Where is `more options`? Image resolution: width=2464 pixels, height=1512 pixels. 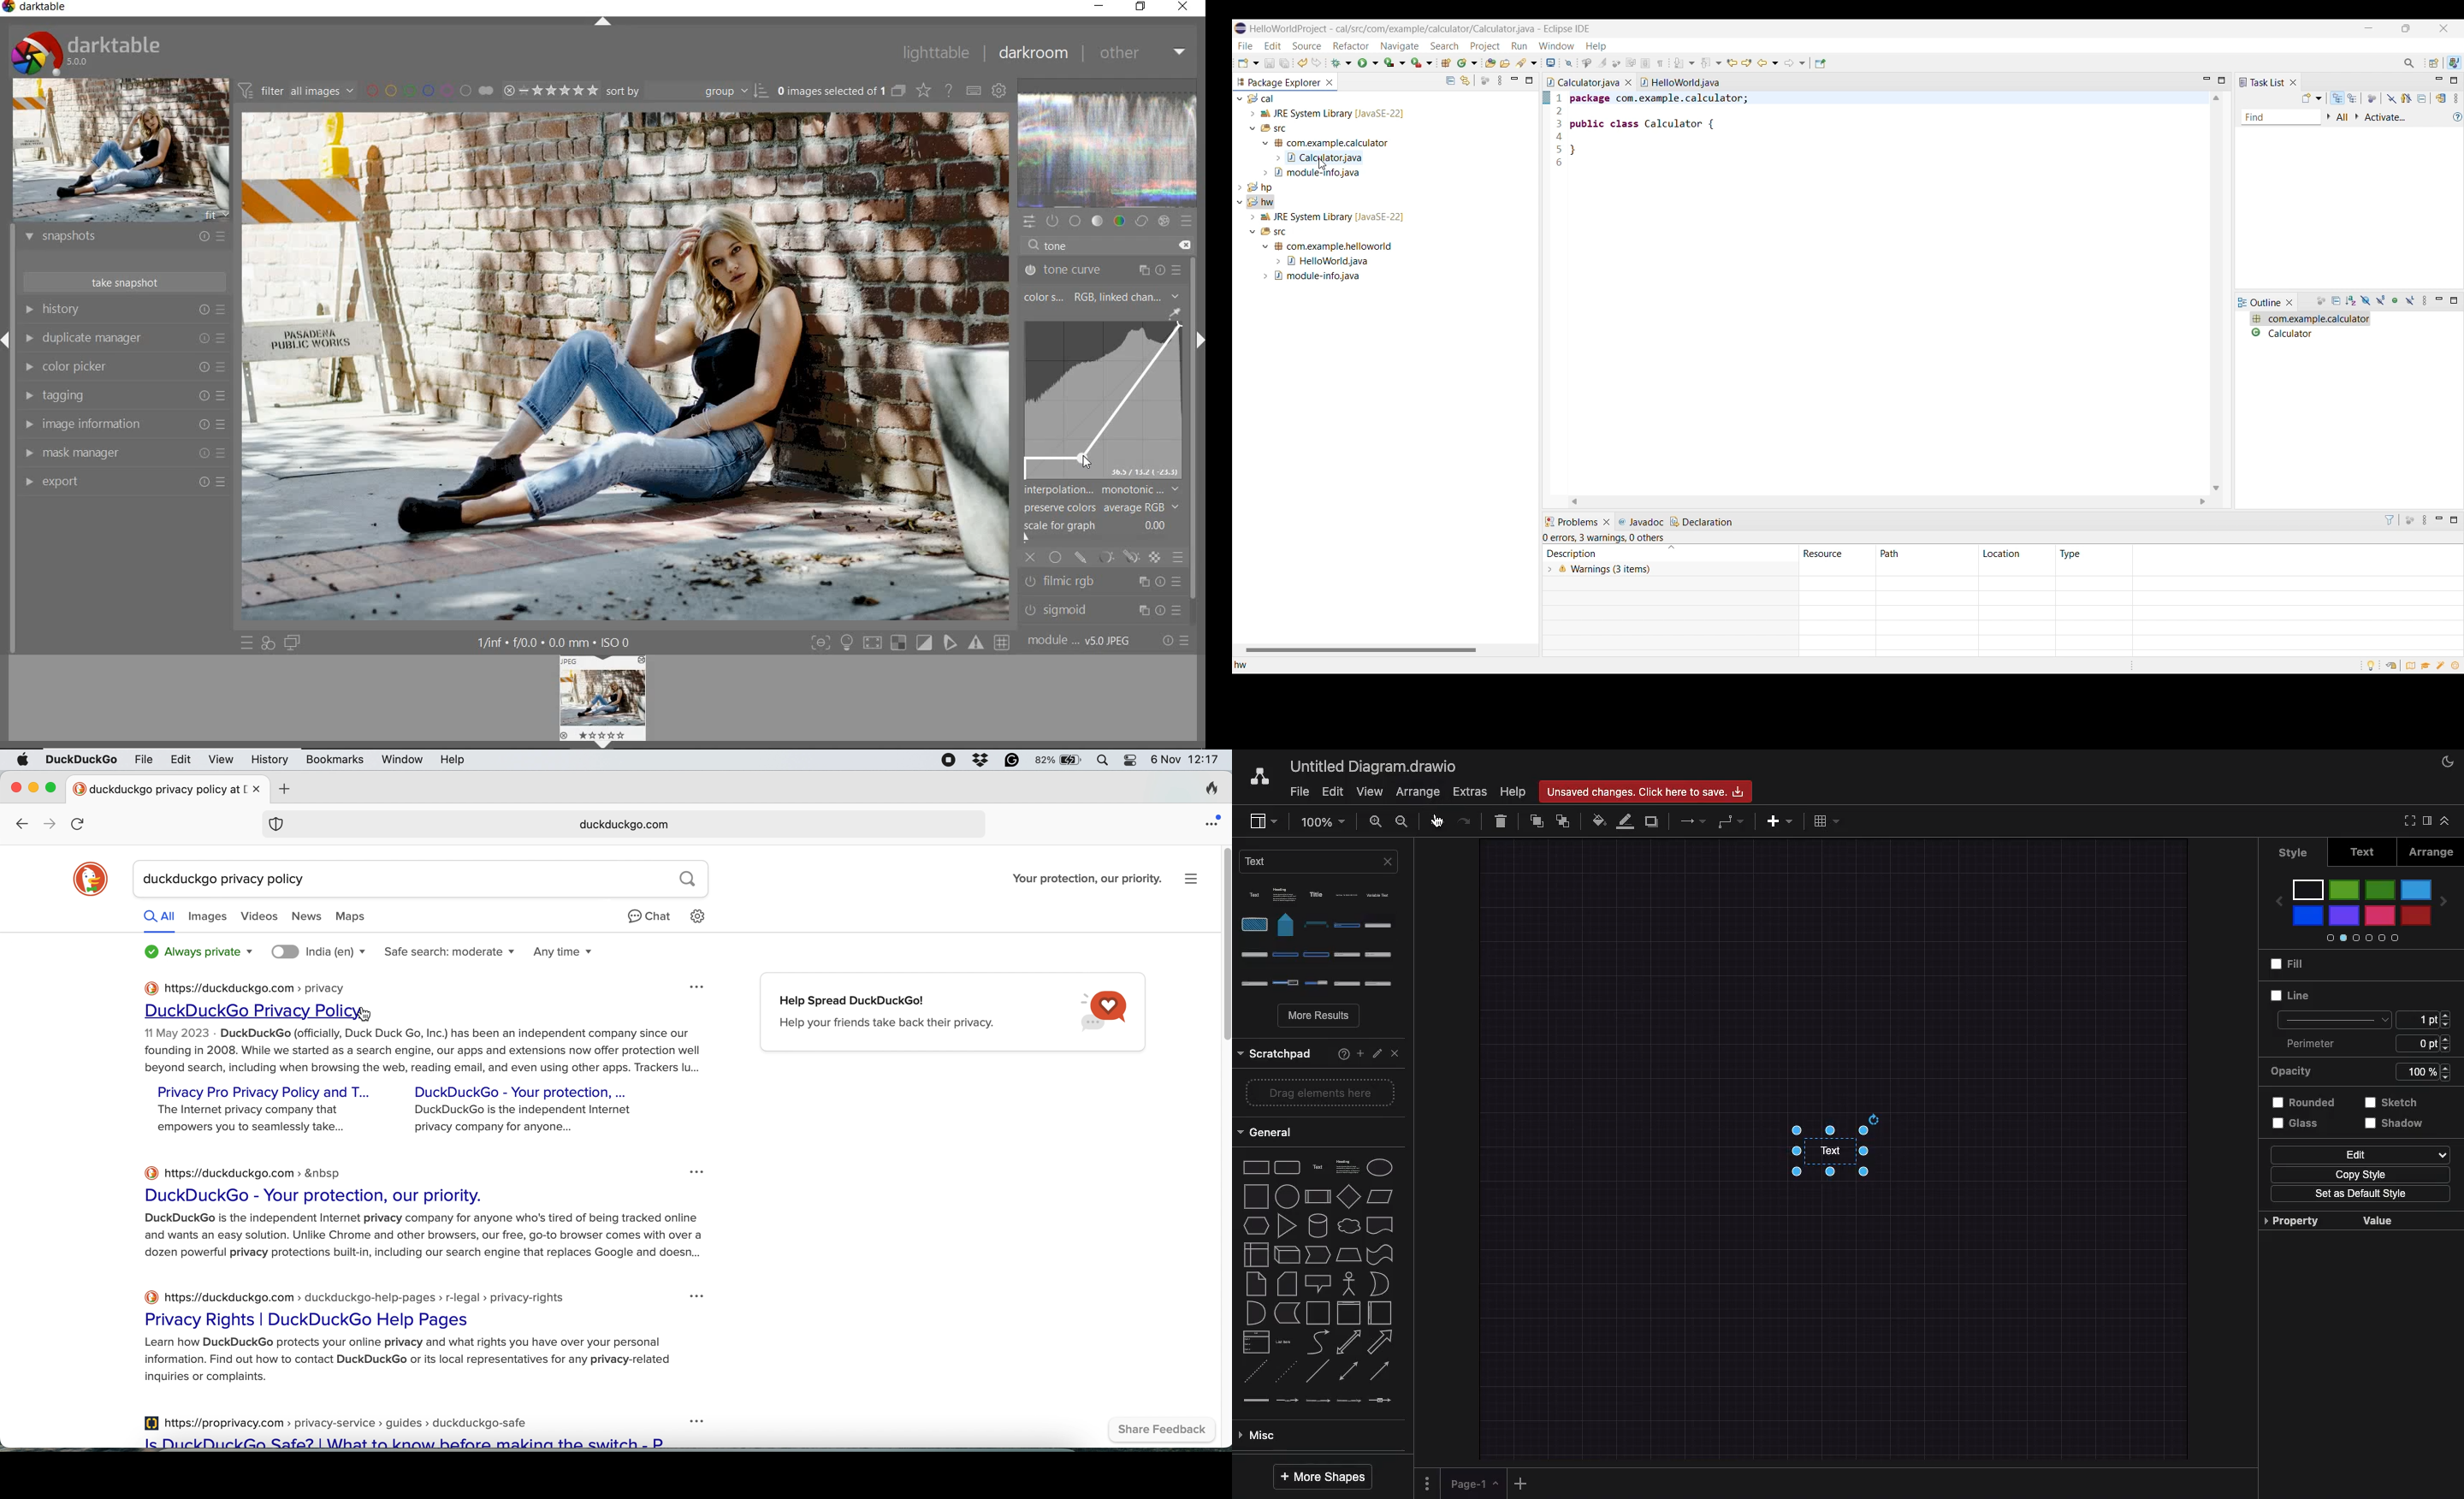
more options is located at coordinates (1195, 881).